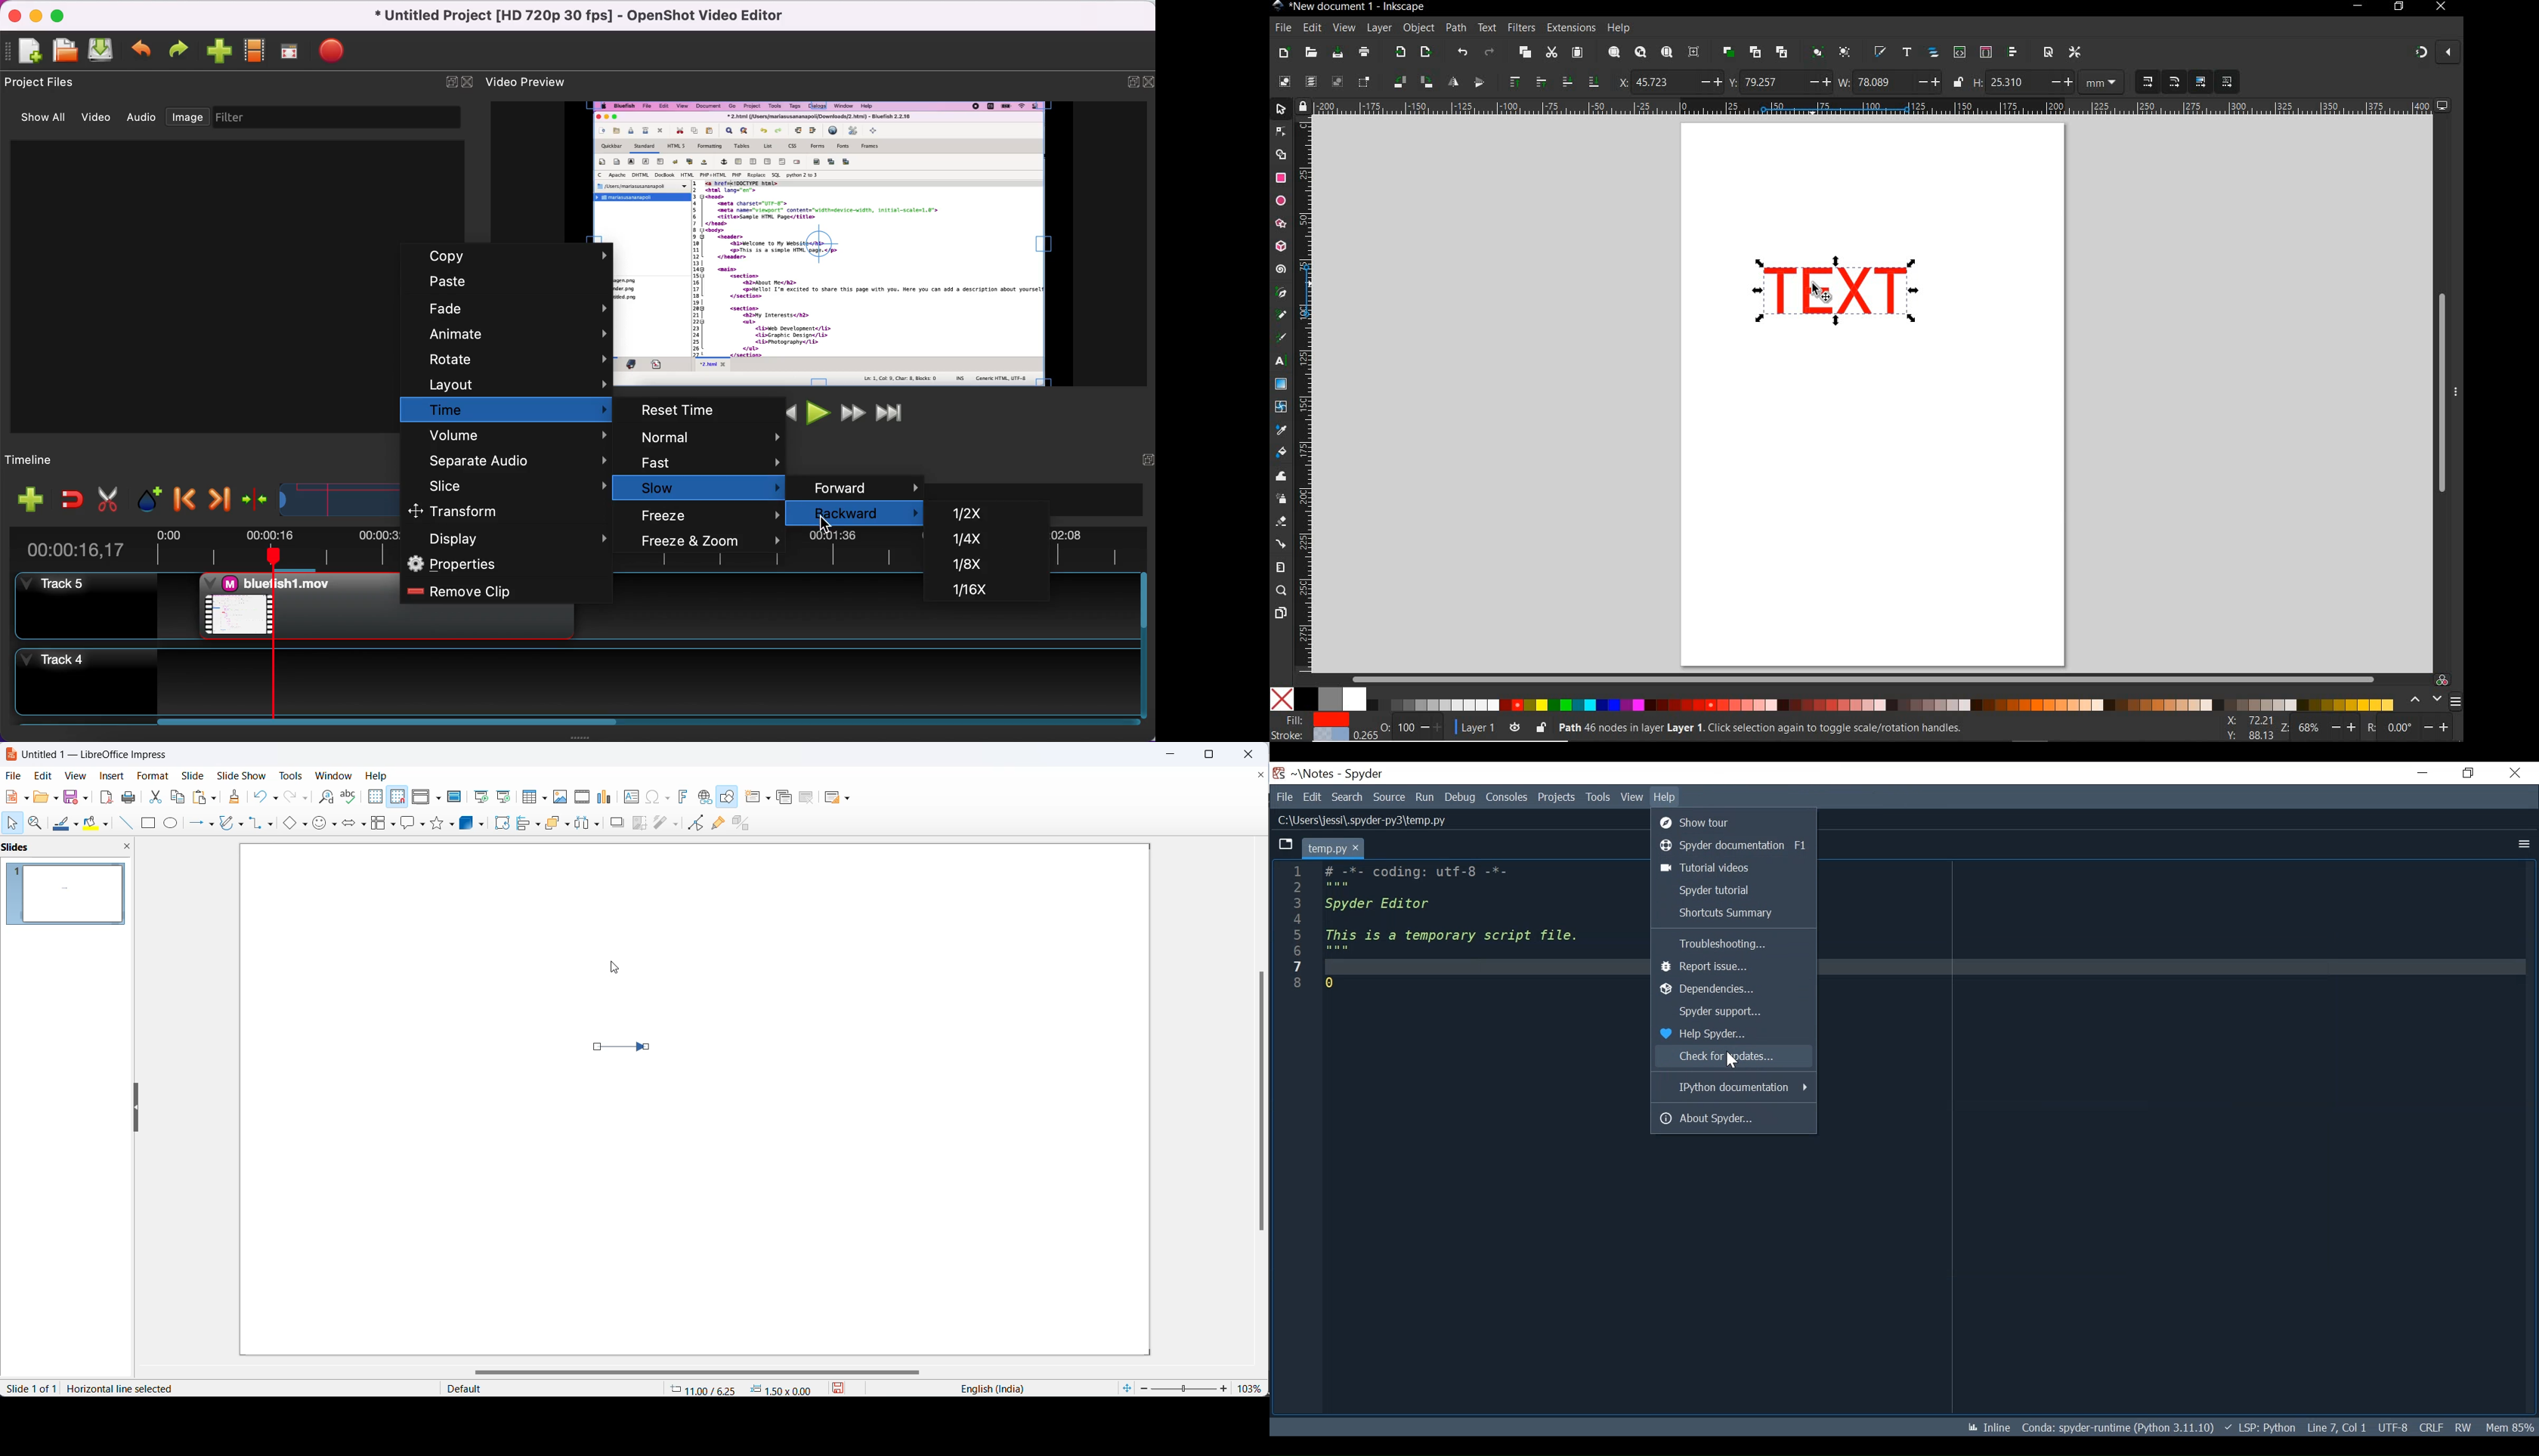 The width and height of the screenshot is (2548, 1456). Describe the element at coordinates (1398, 53) in the screenshot. I see `IMPORT` at that location.